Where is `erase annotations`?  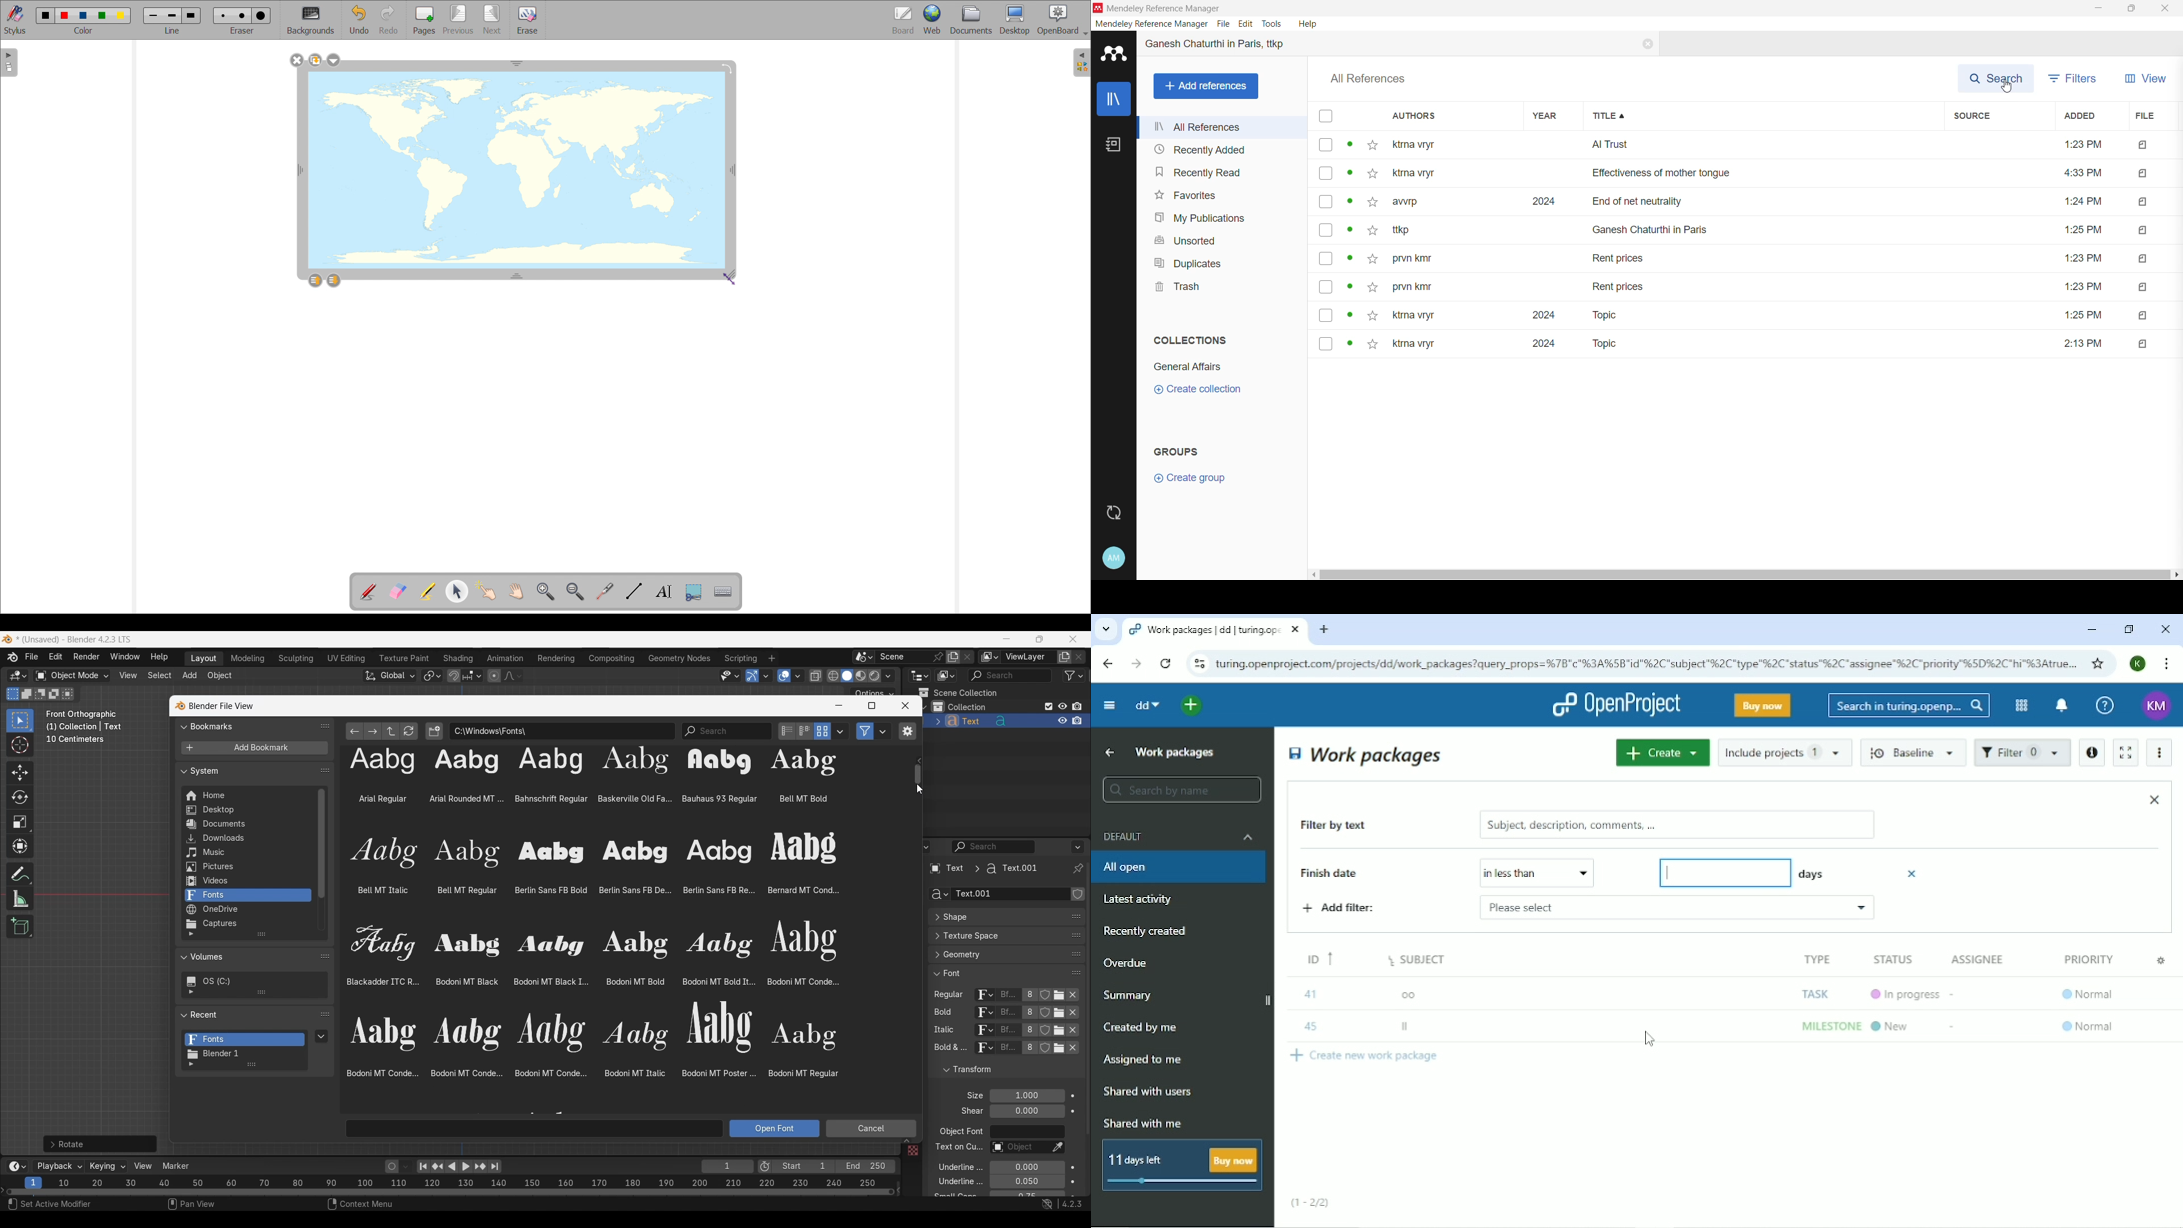
erase annotations is located at coordinates (397, 590).